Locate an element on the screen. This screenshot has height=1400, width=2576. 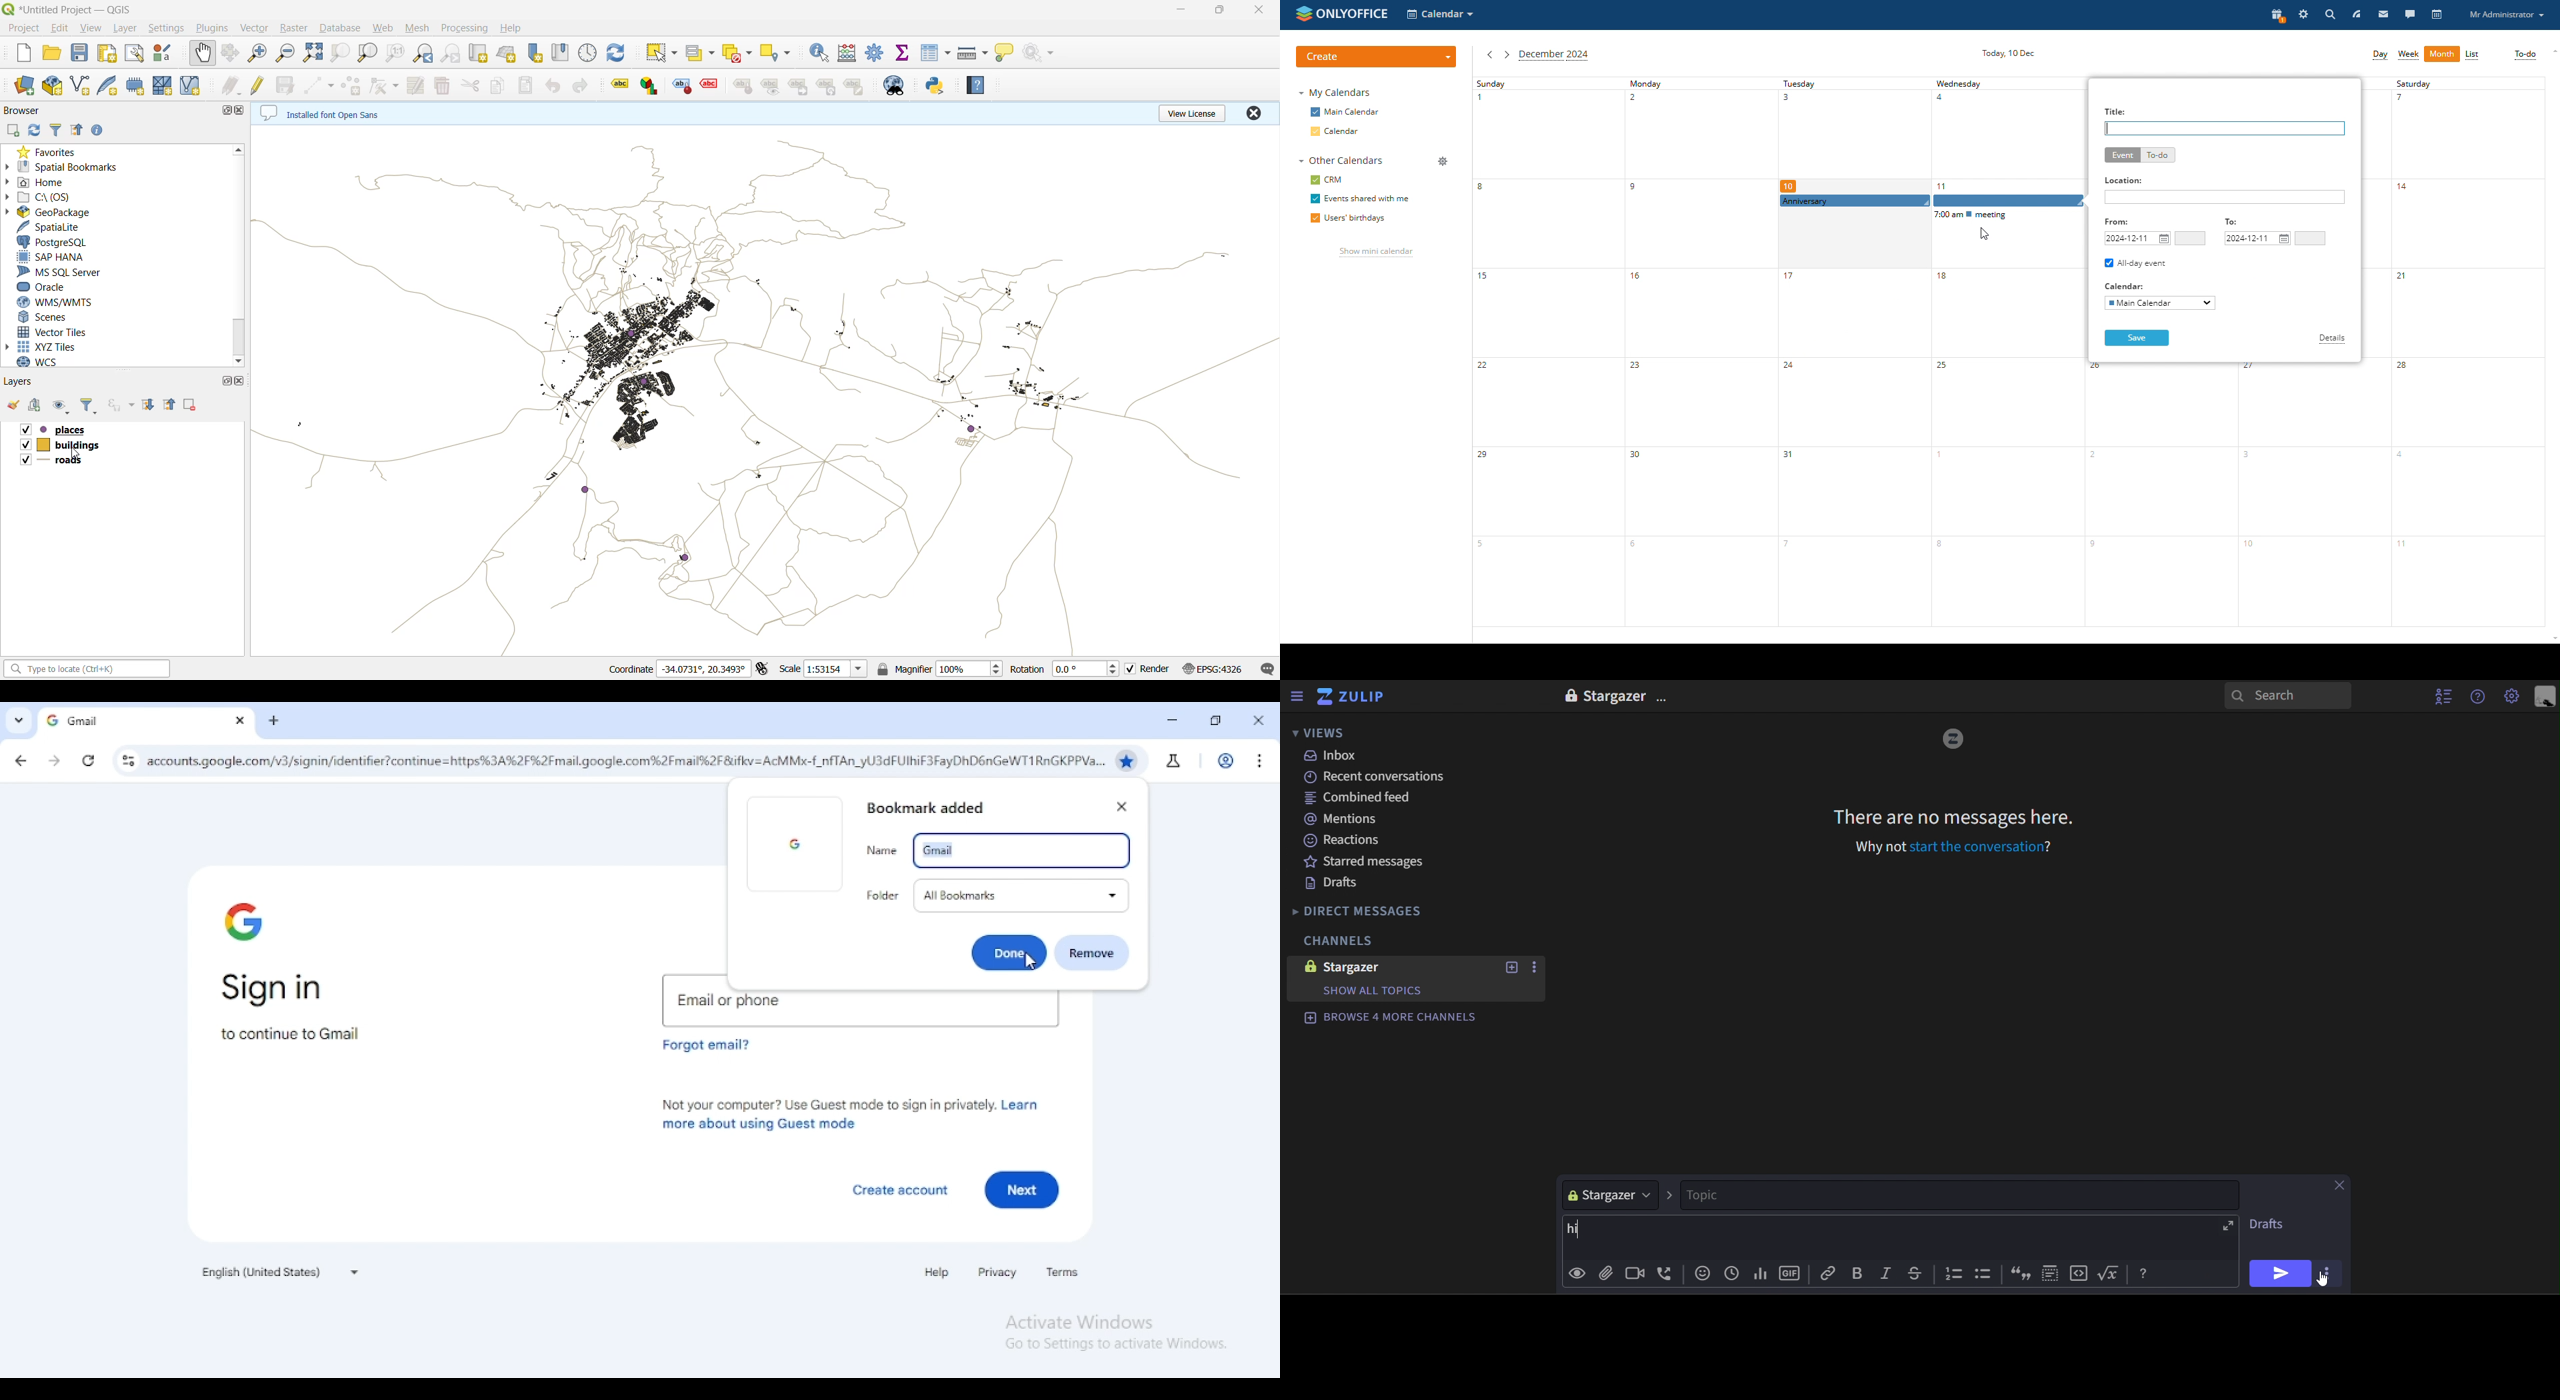
monday is located at coordinates (1701, 352).